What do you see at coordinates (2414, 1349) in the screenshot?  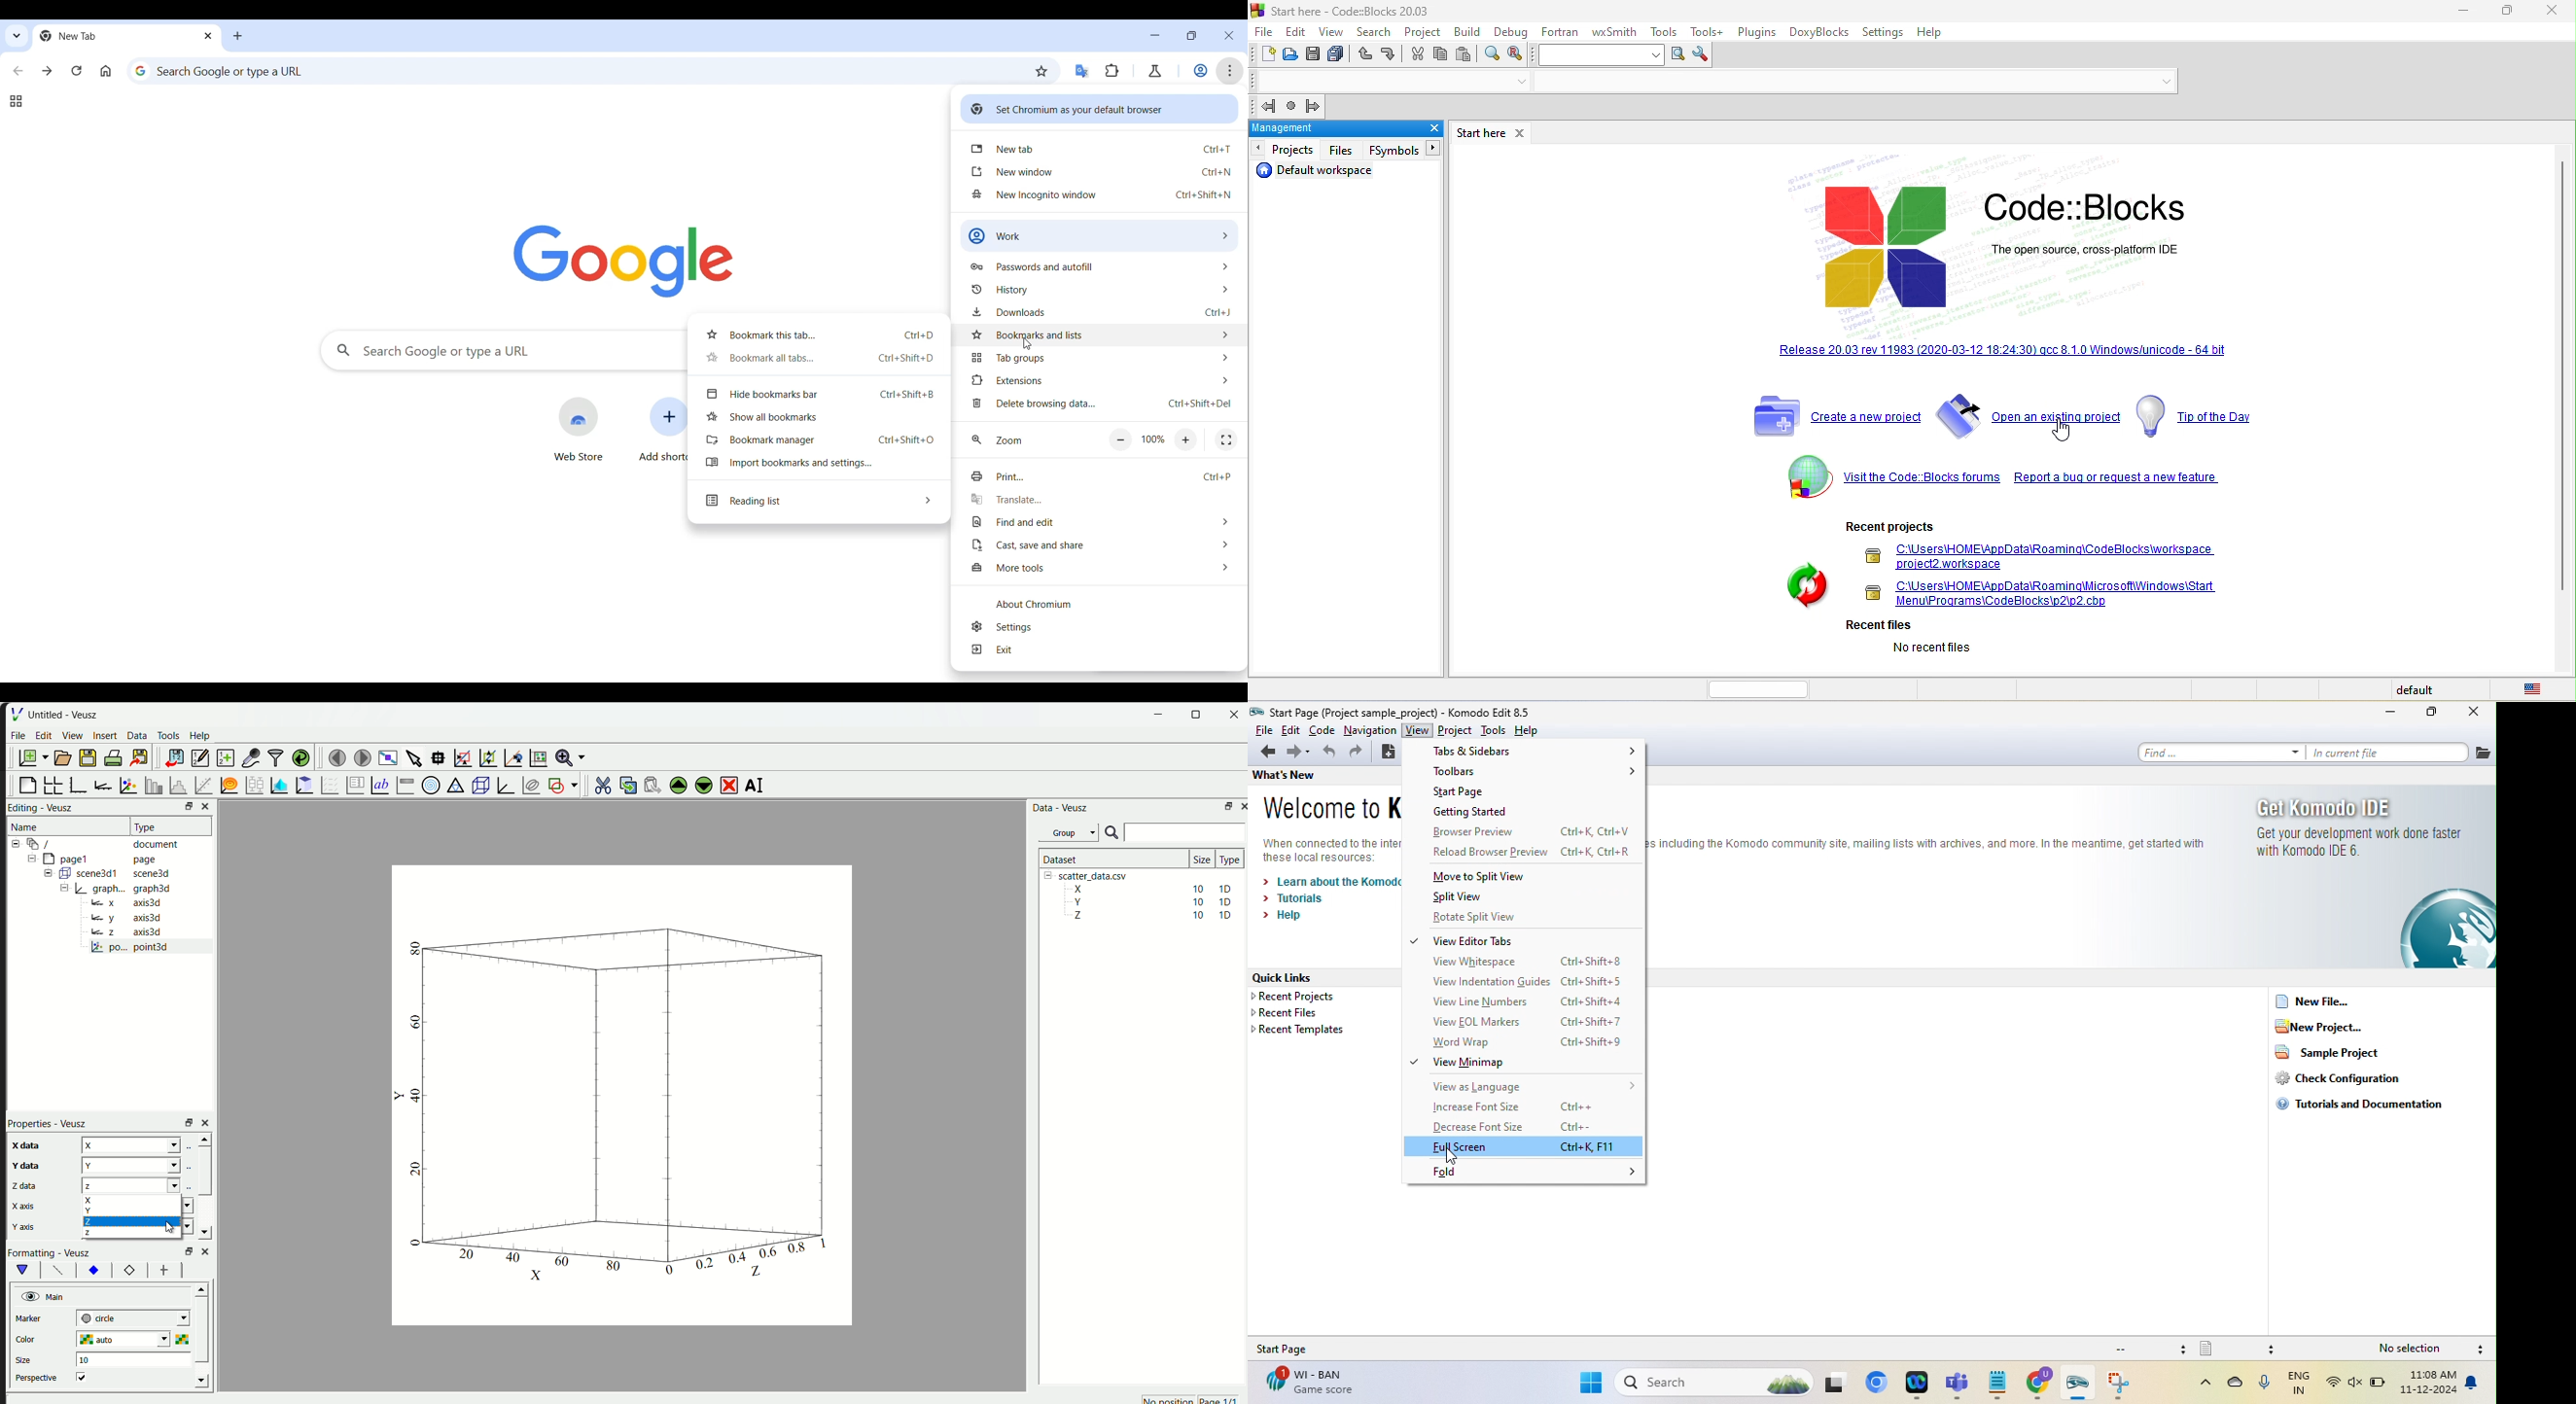 I see `no selection` at bounding box center [2414, 1349].